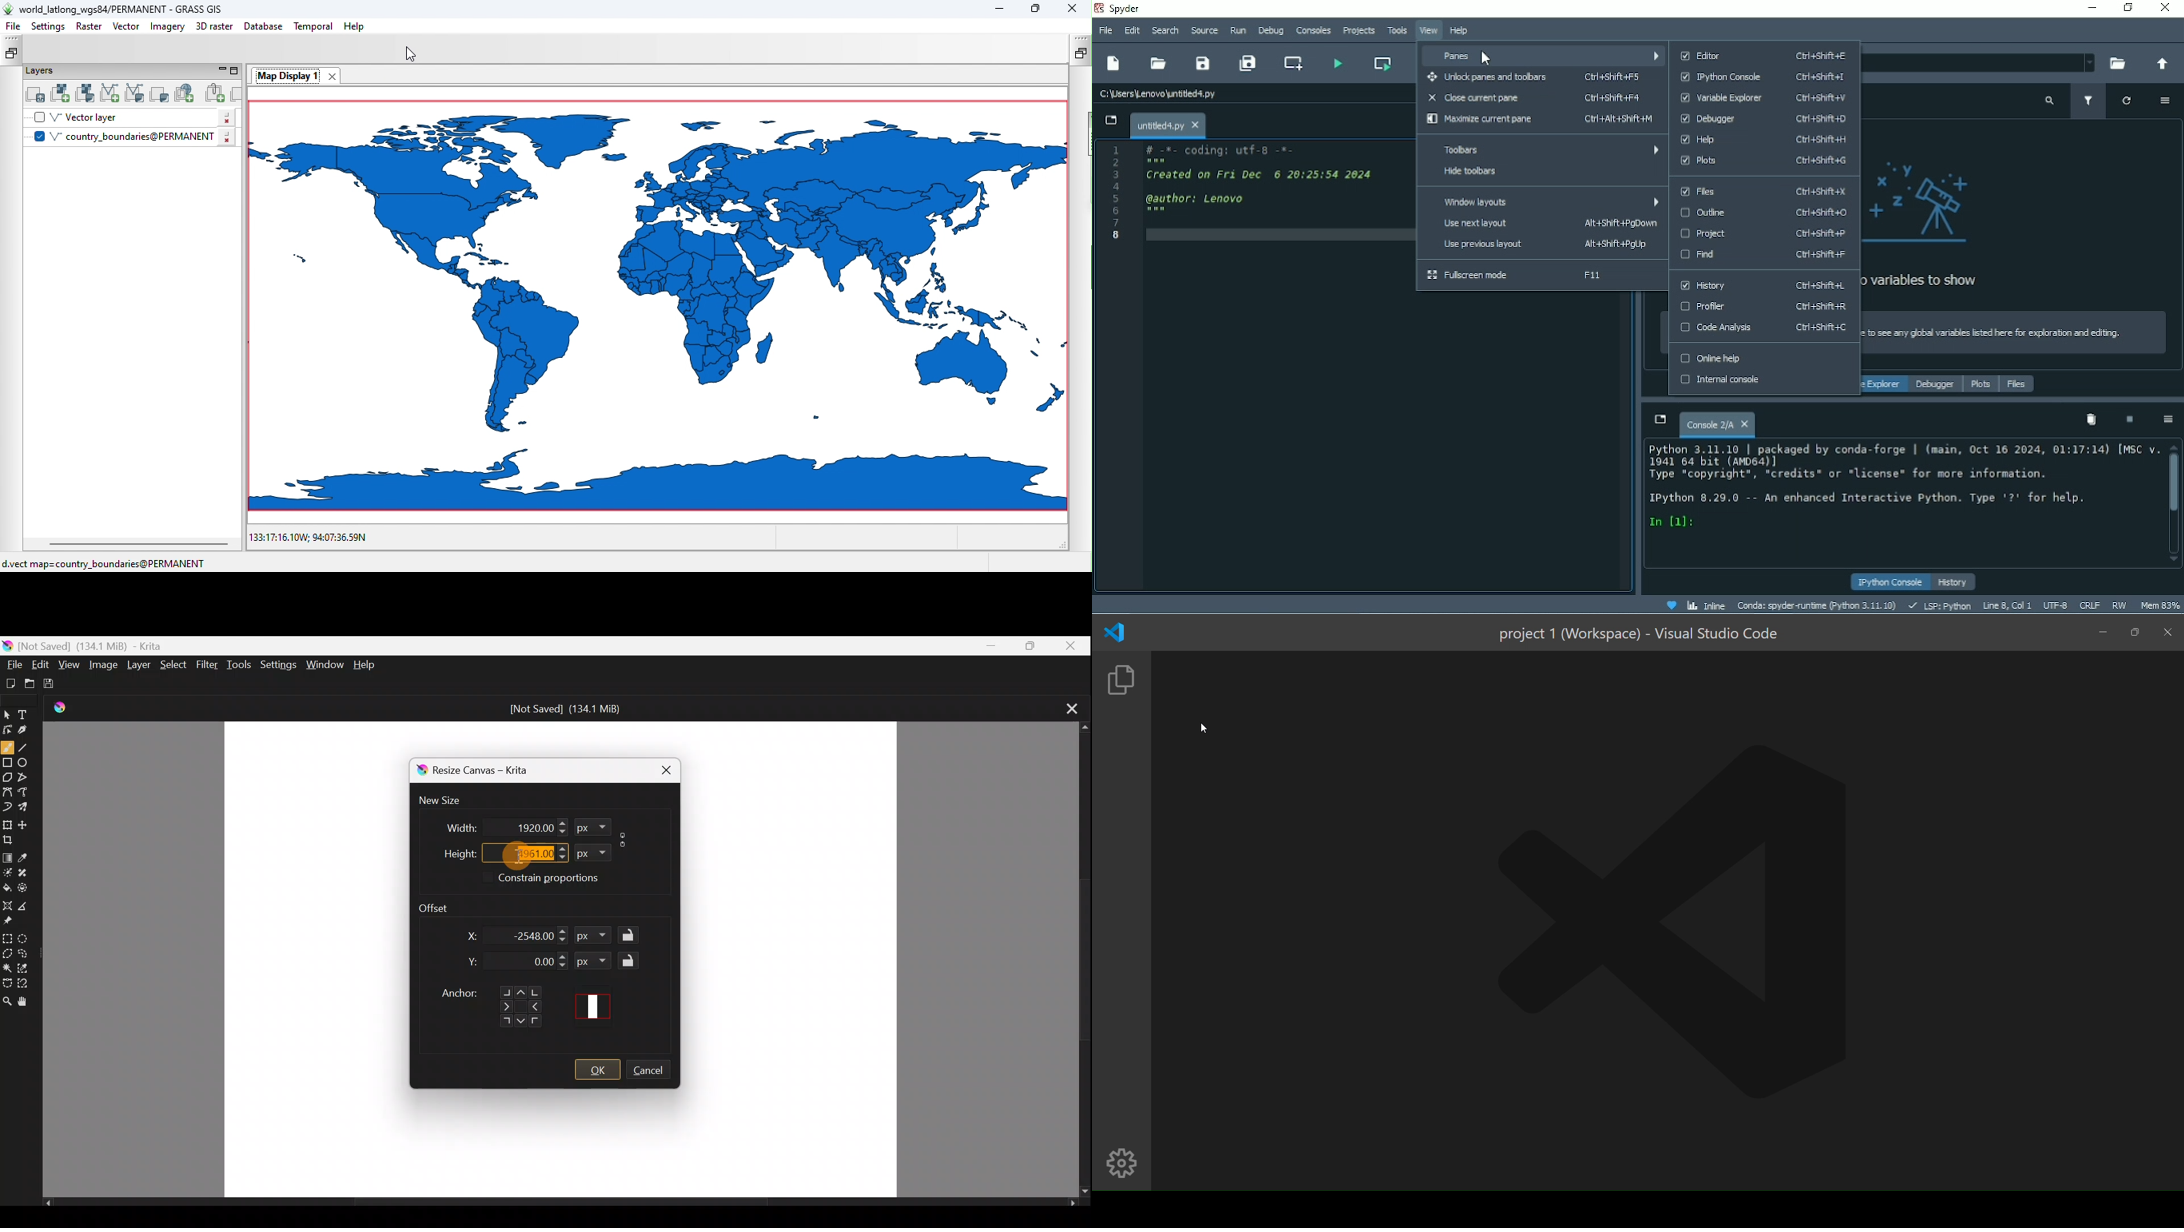 This screenshot has width=2184, height=1232. What do you see at coordinates (1763, 382) in the screenshot?
I see `Internal console` at bounding box center [1763, 382].